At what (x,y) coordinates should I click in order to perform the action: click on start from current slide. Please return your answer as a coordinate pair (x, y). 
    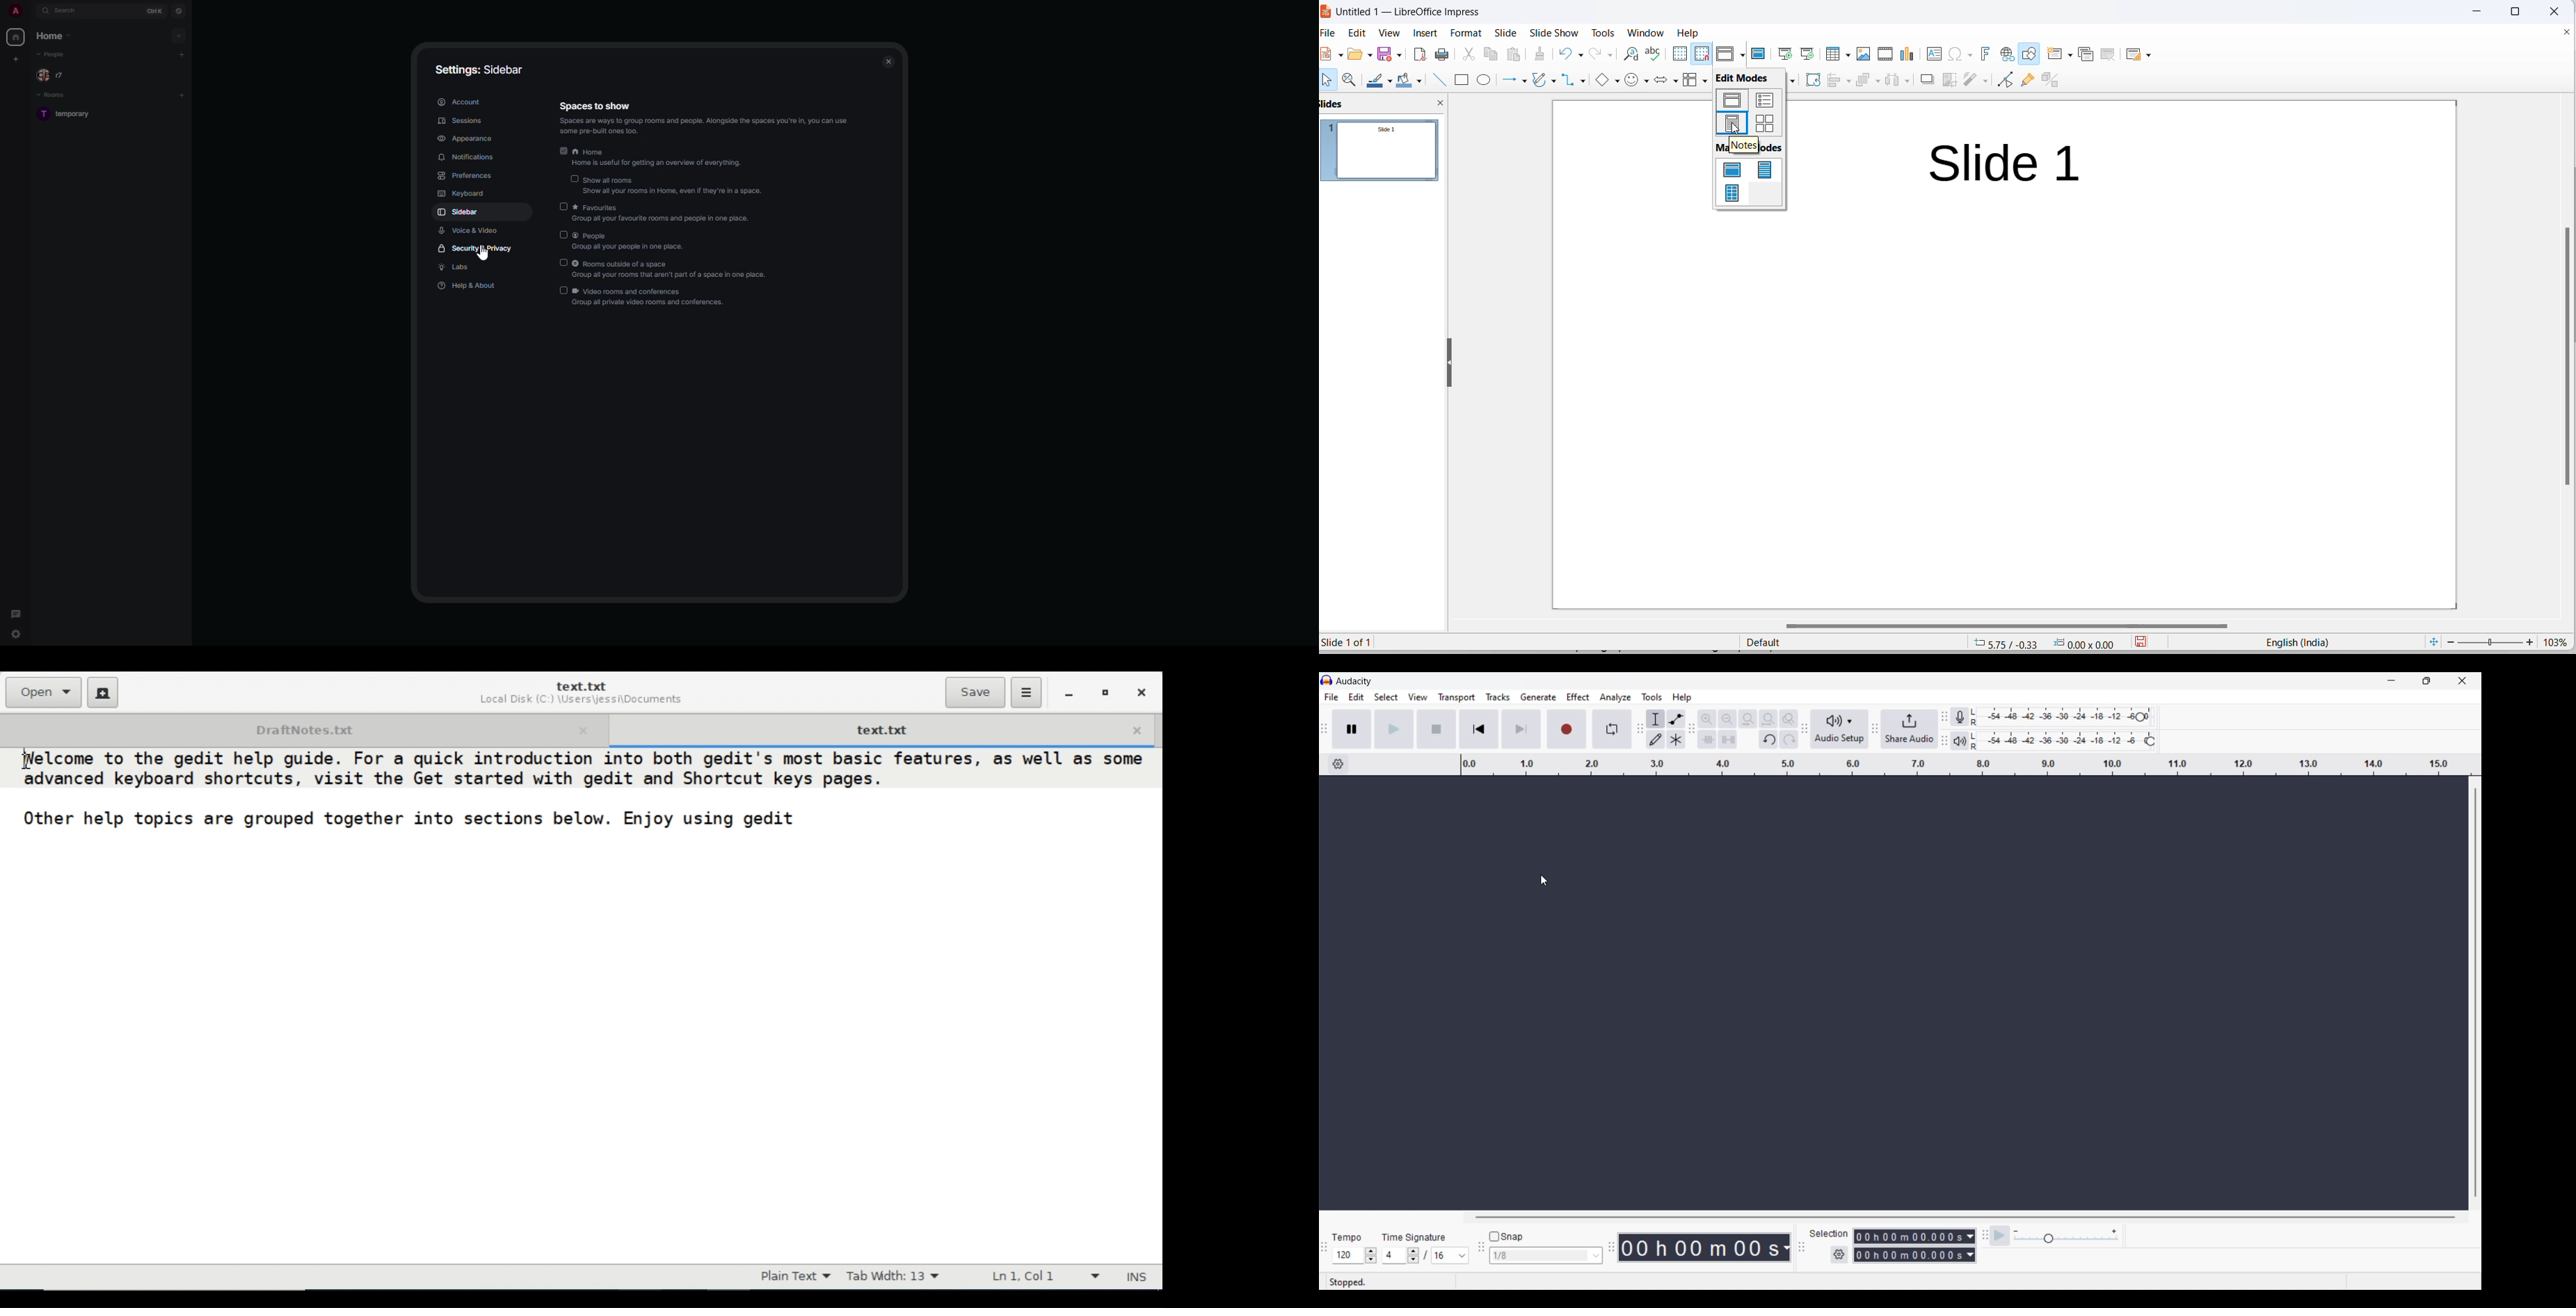
    Looking at the image, I should click on (1806, 53).